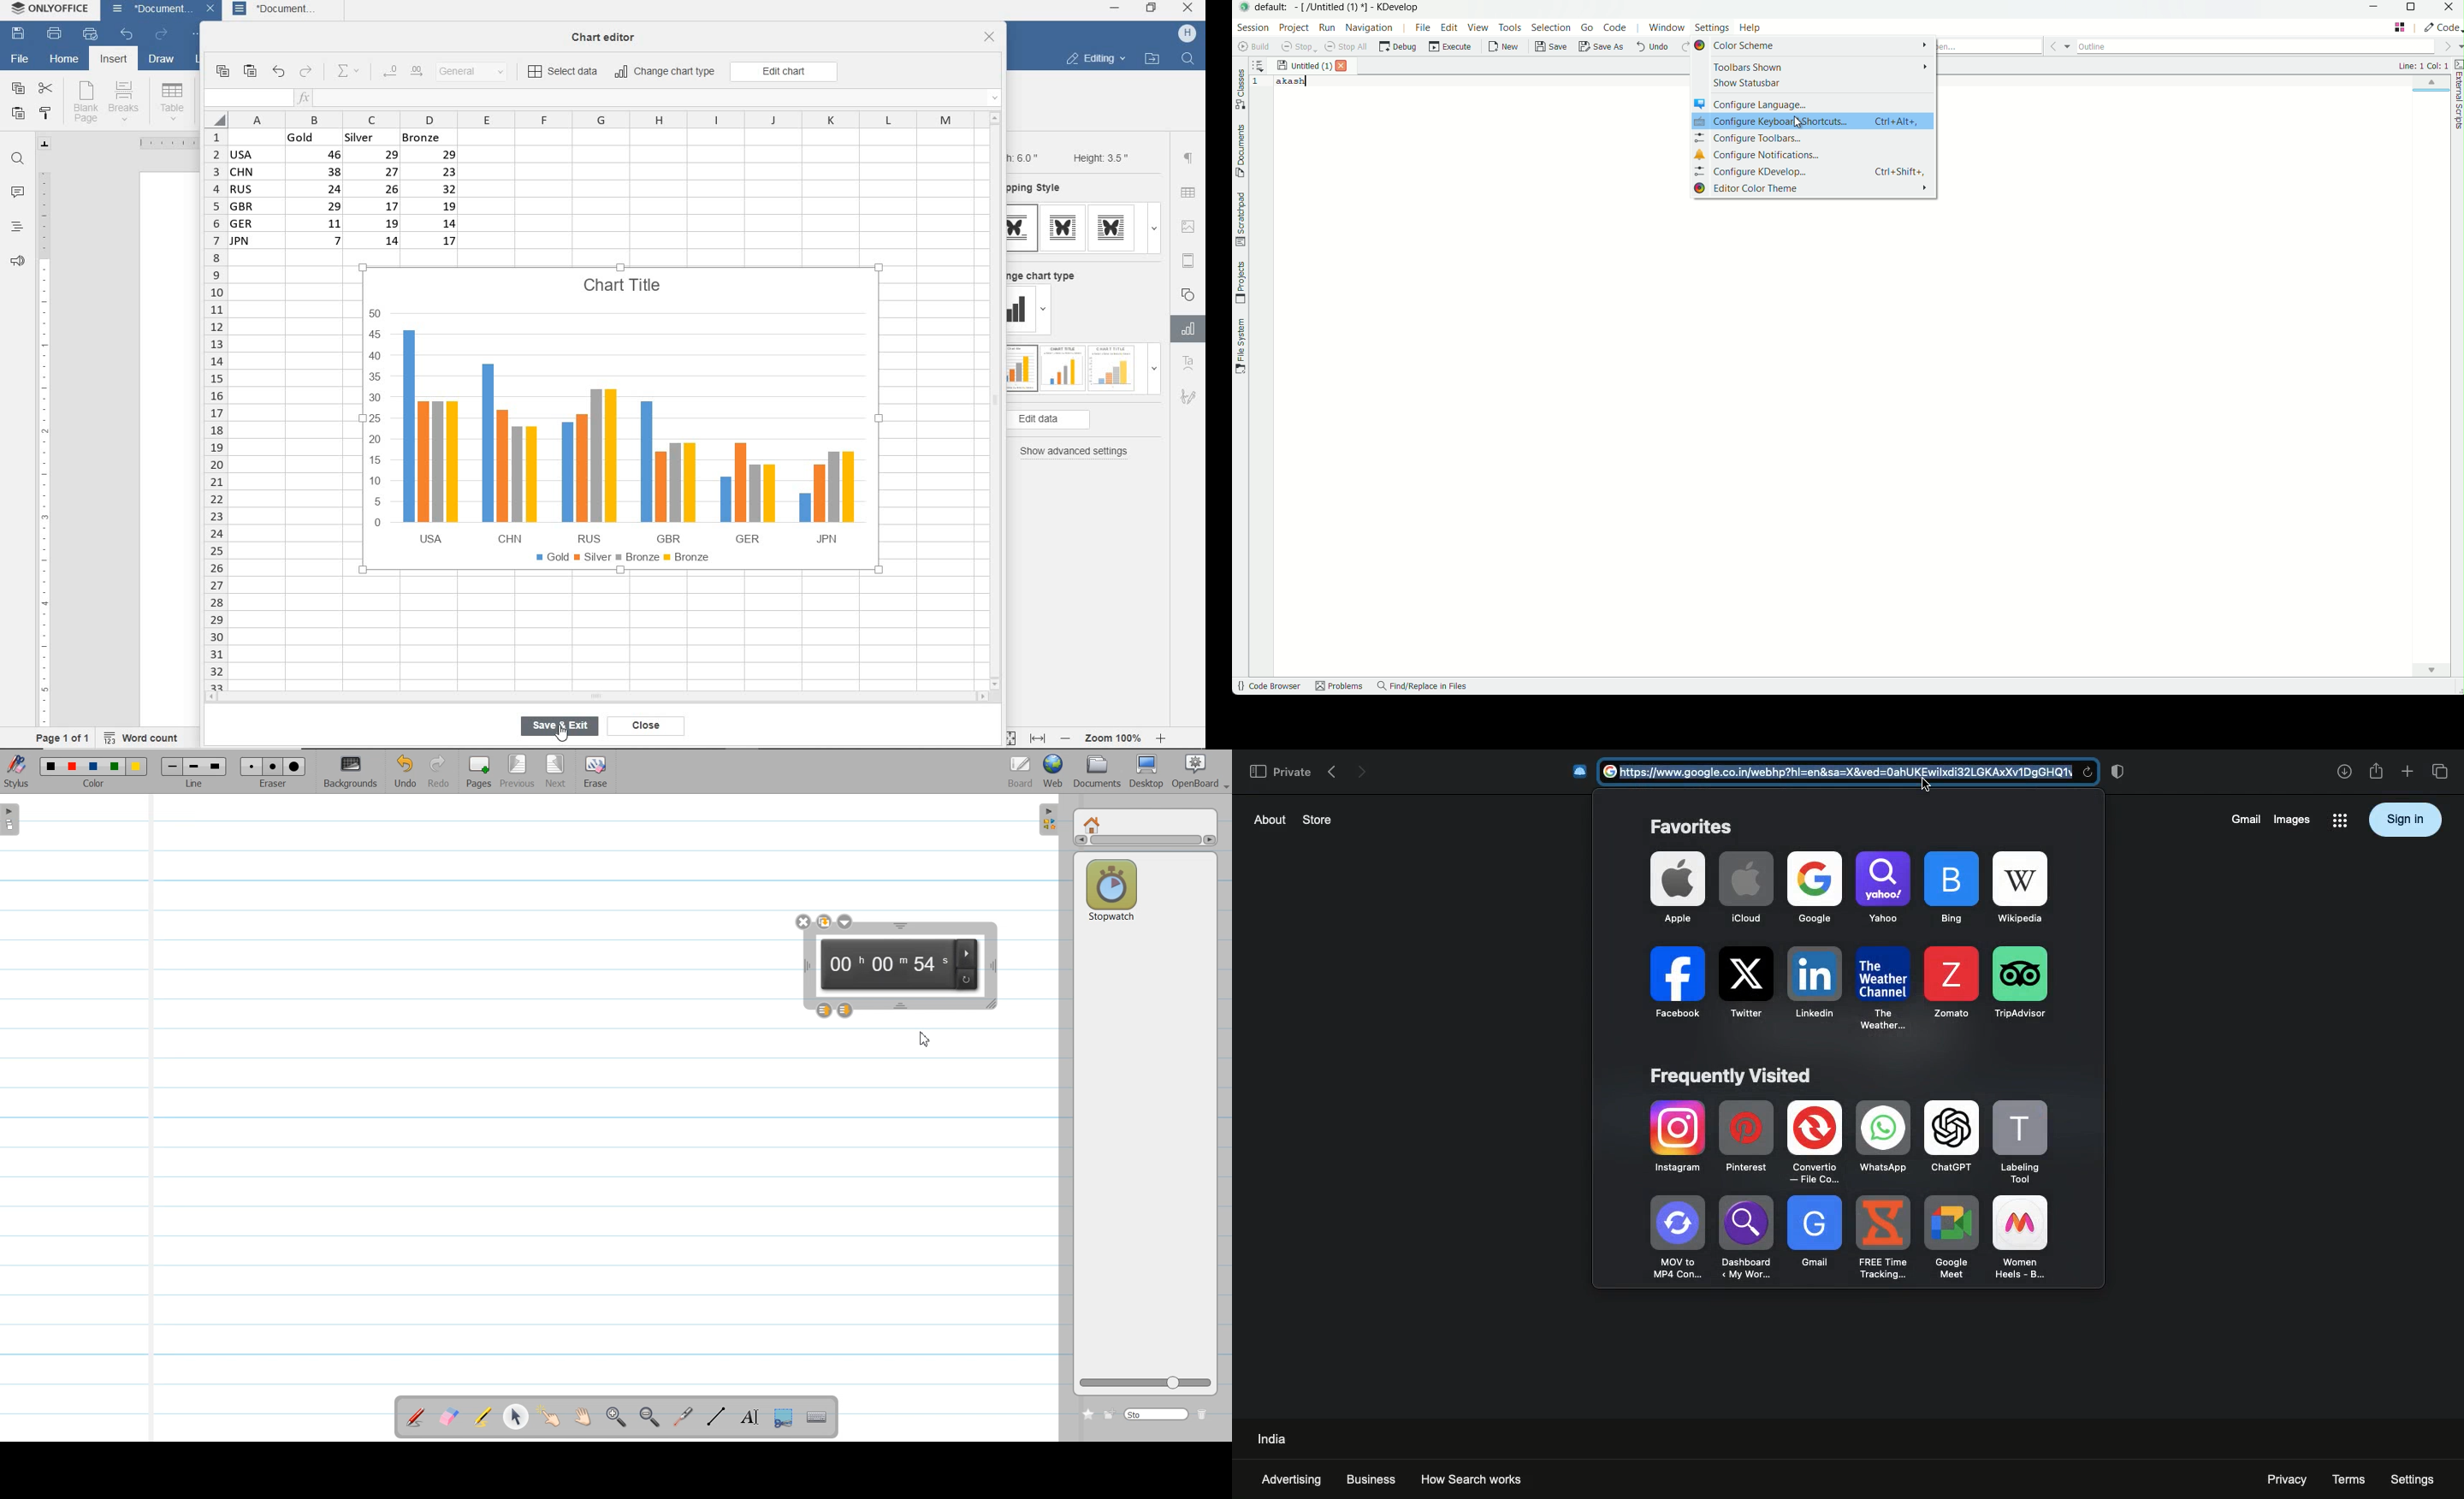  What do you see at coordinates (986, 697) in the screenshot?
I see `scroll right` at bounding box center [986, 697].